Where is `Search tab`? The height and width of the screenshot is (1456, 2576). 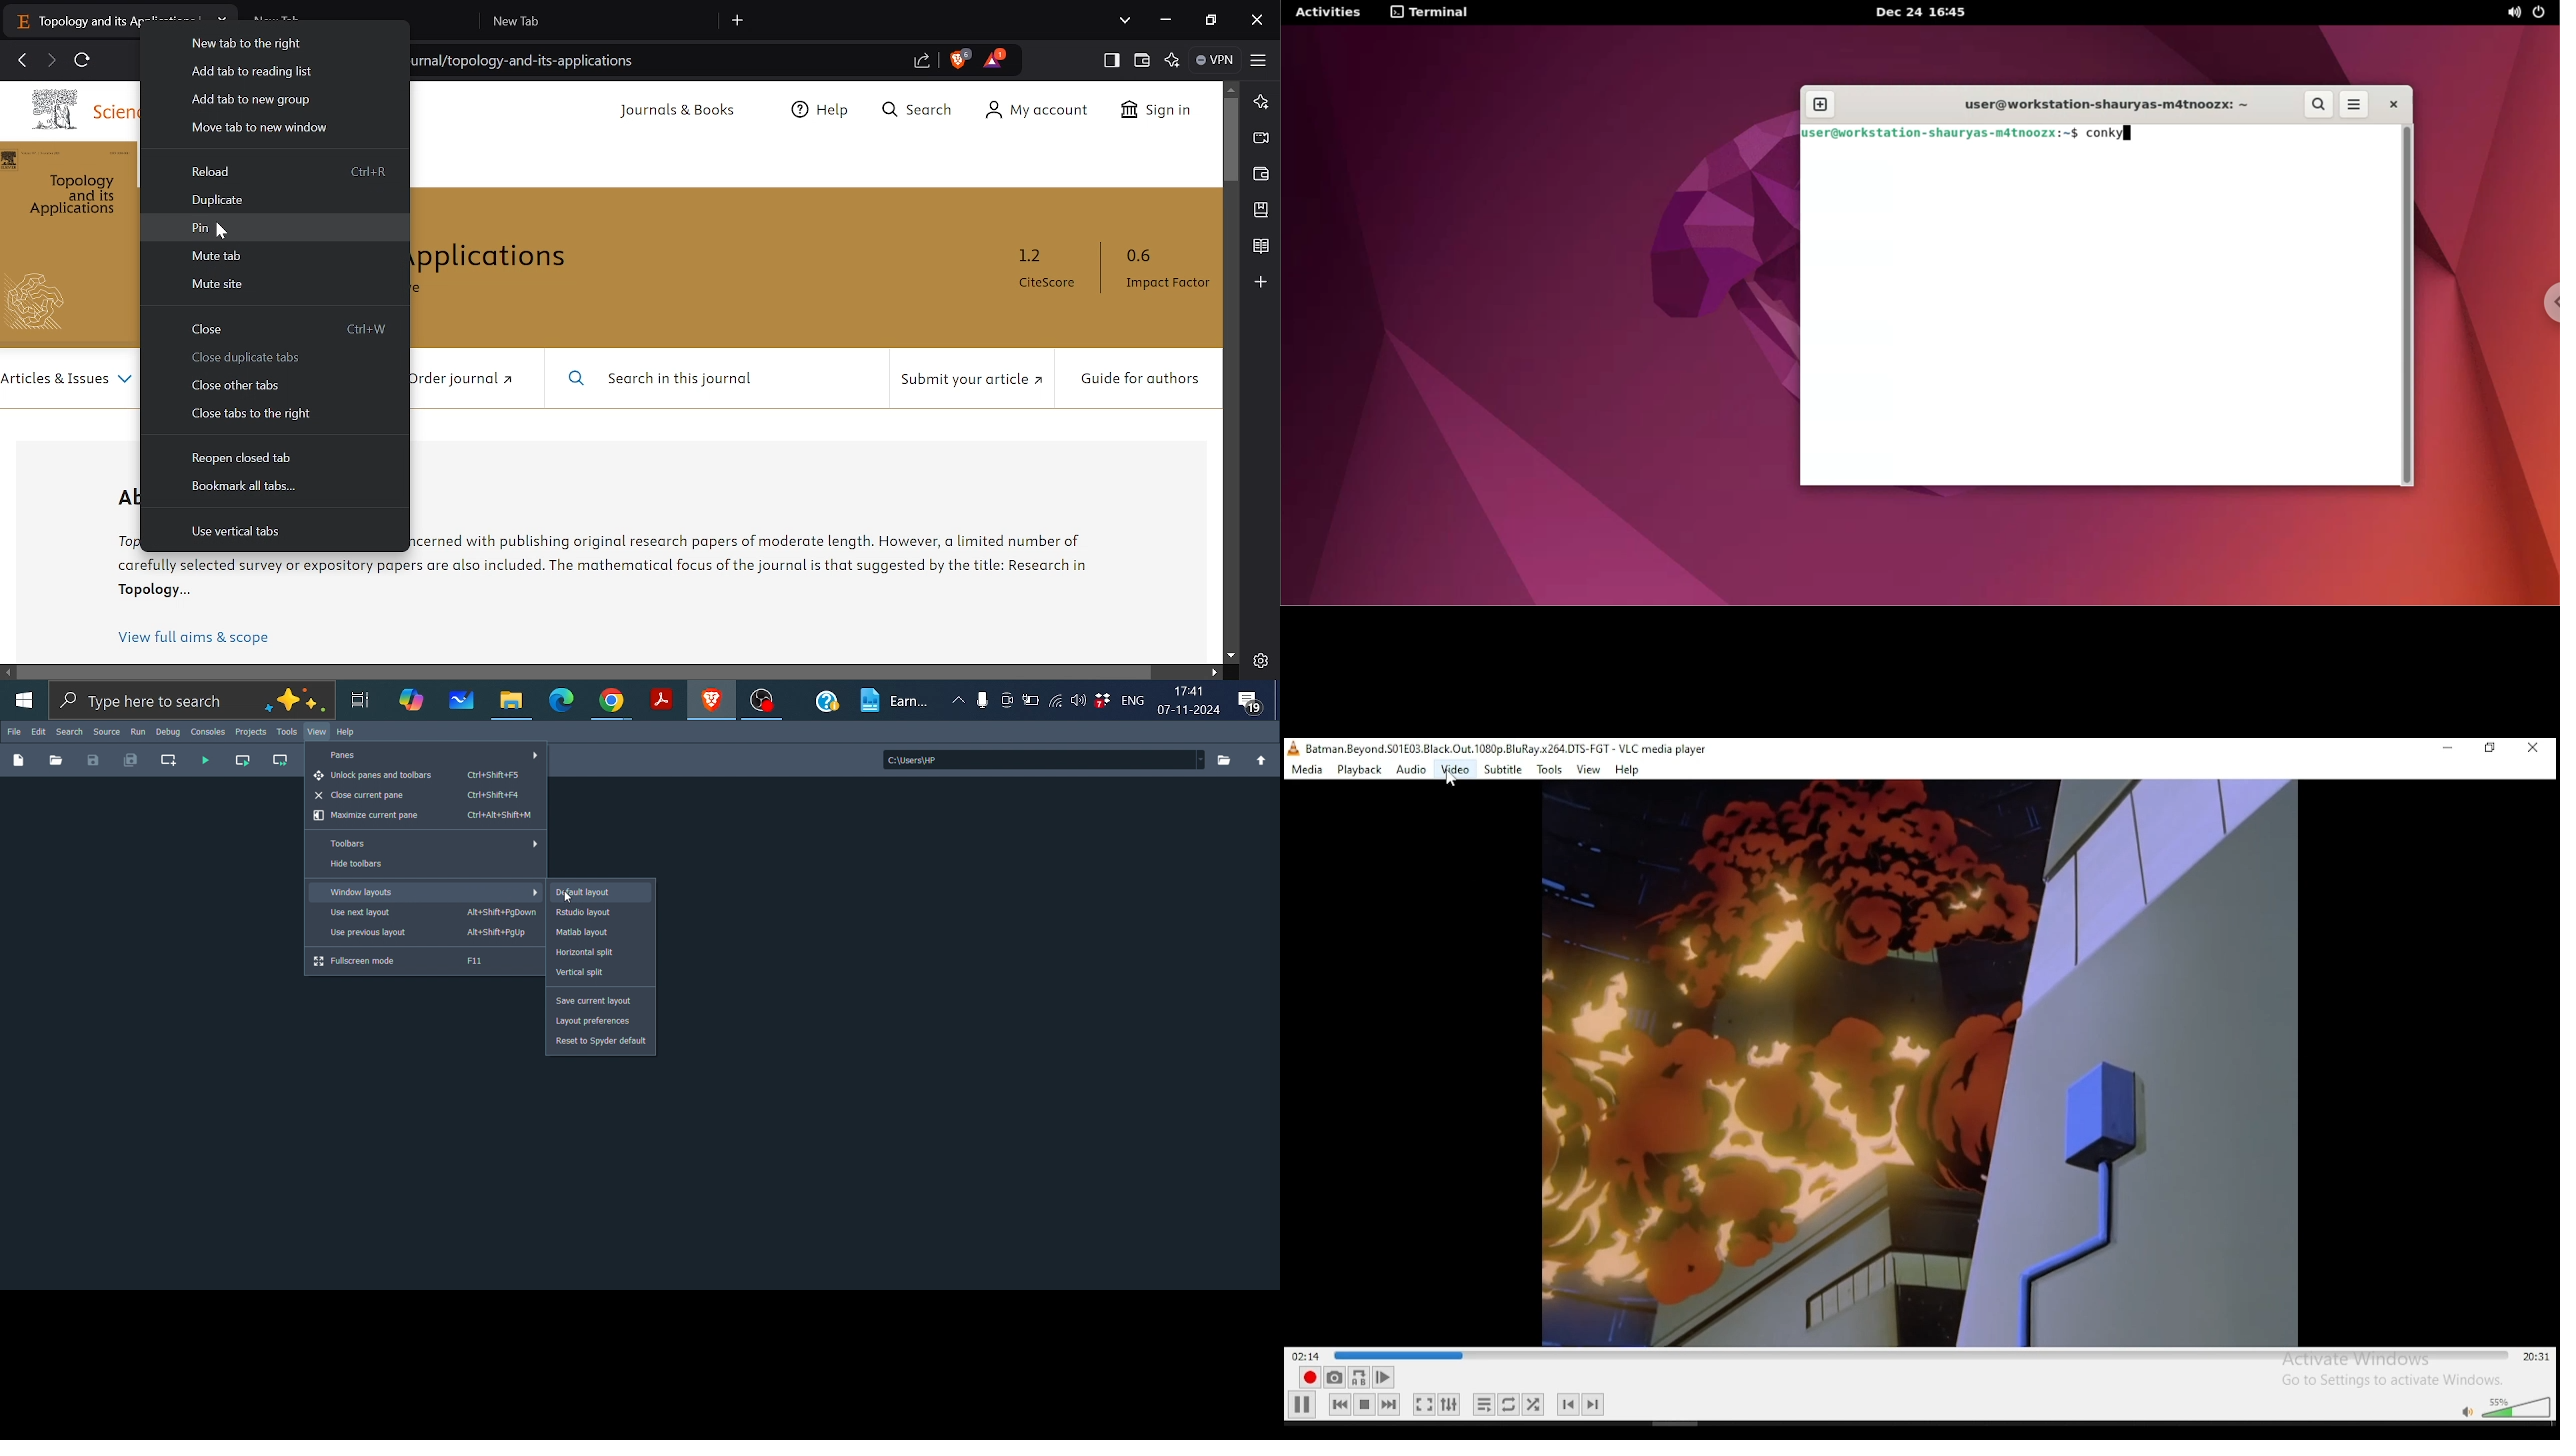 Search tab is located at coordinates (1125, 21).